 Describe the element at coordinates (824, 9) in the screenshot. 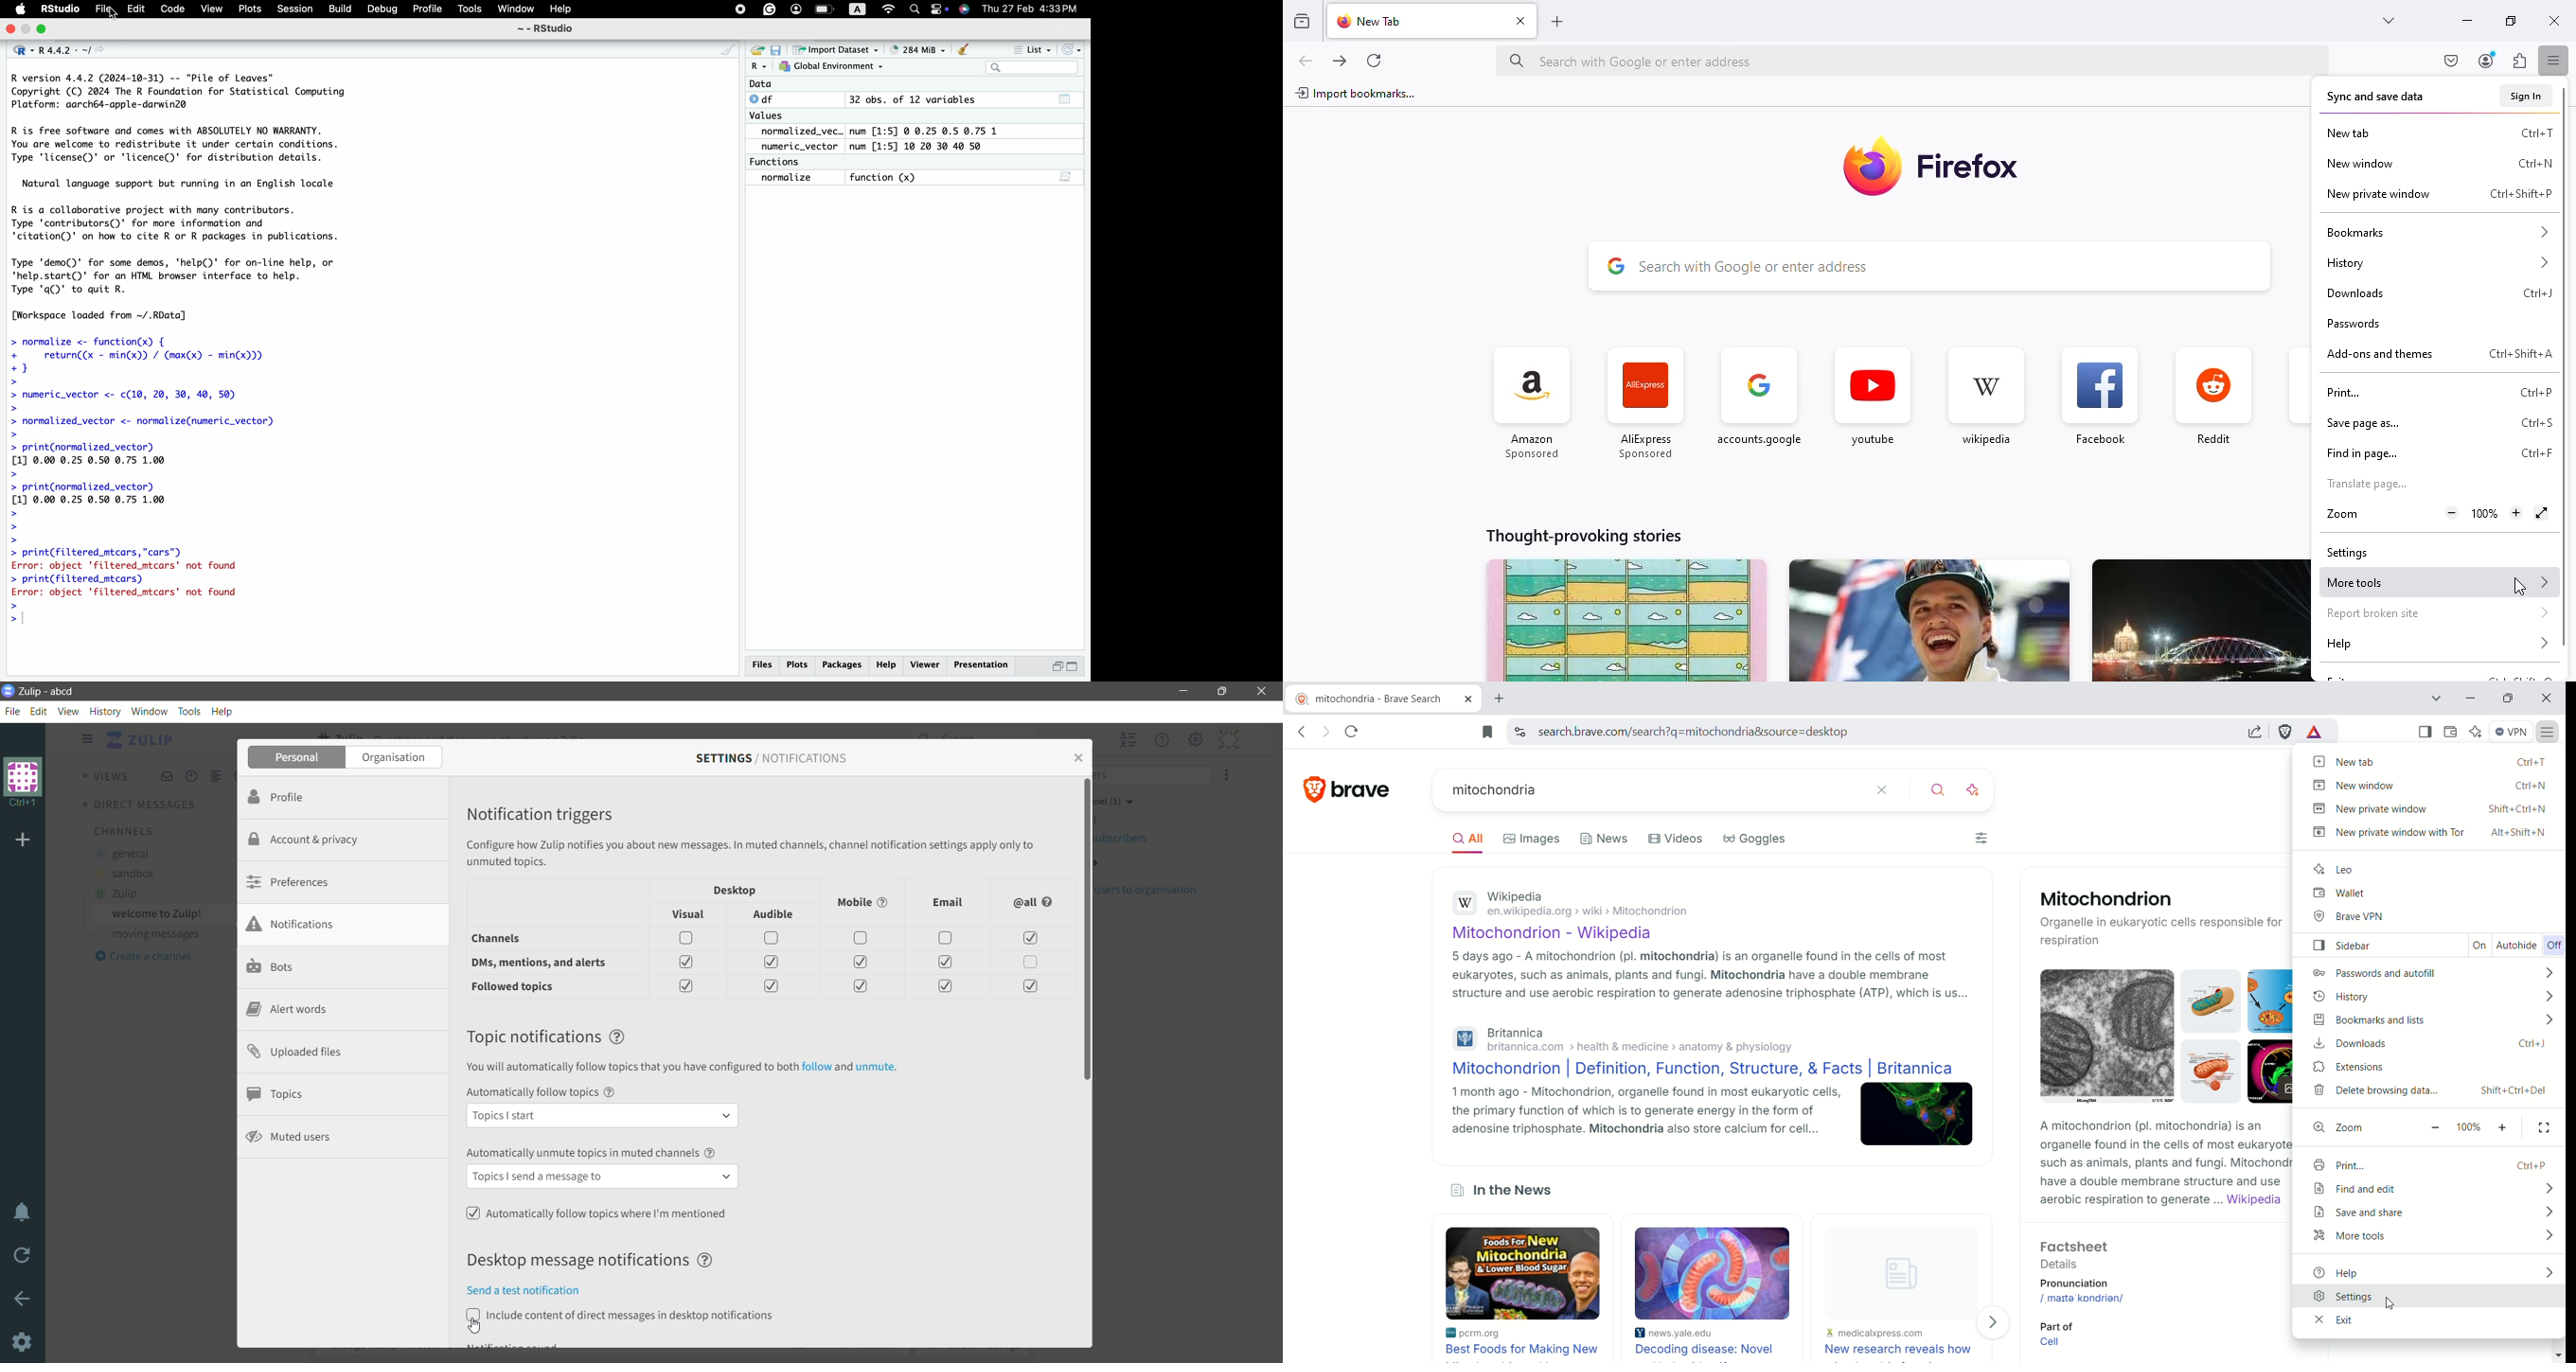

I see `battery` at that location.